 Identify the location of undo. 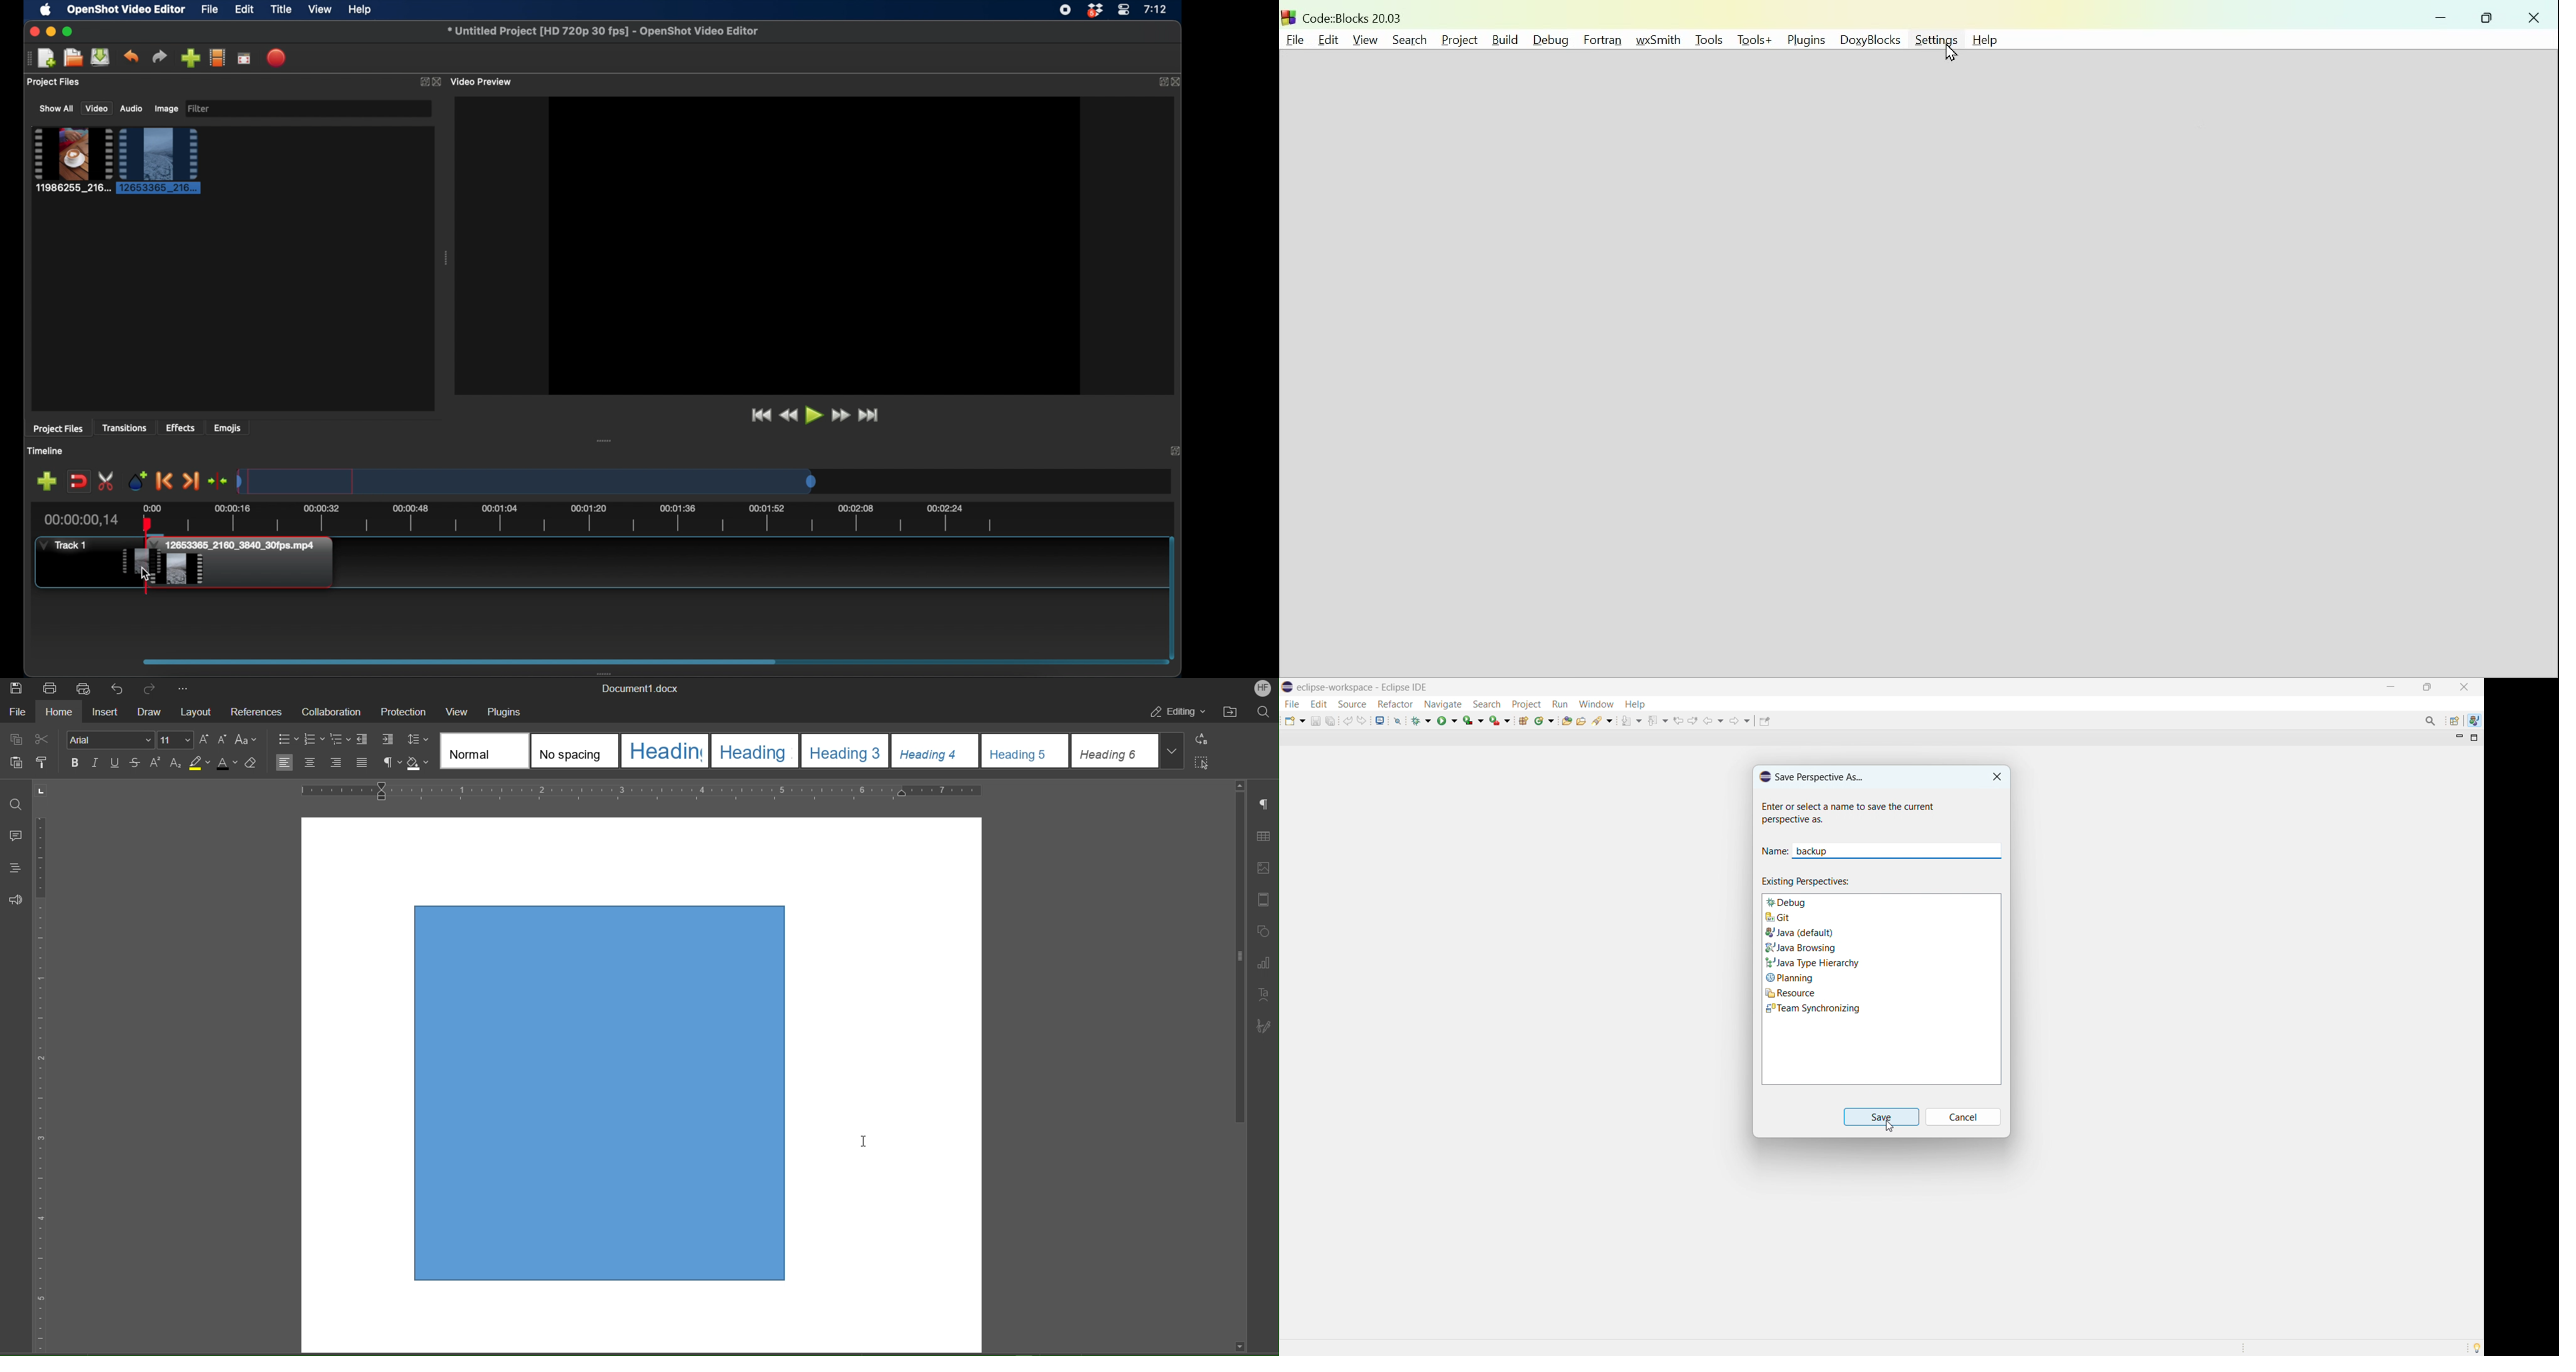
(131, 56).